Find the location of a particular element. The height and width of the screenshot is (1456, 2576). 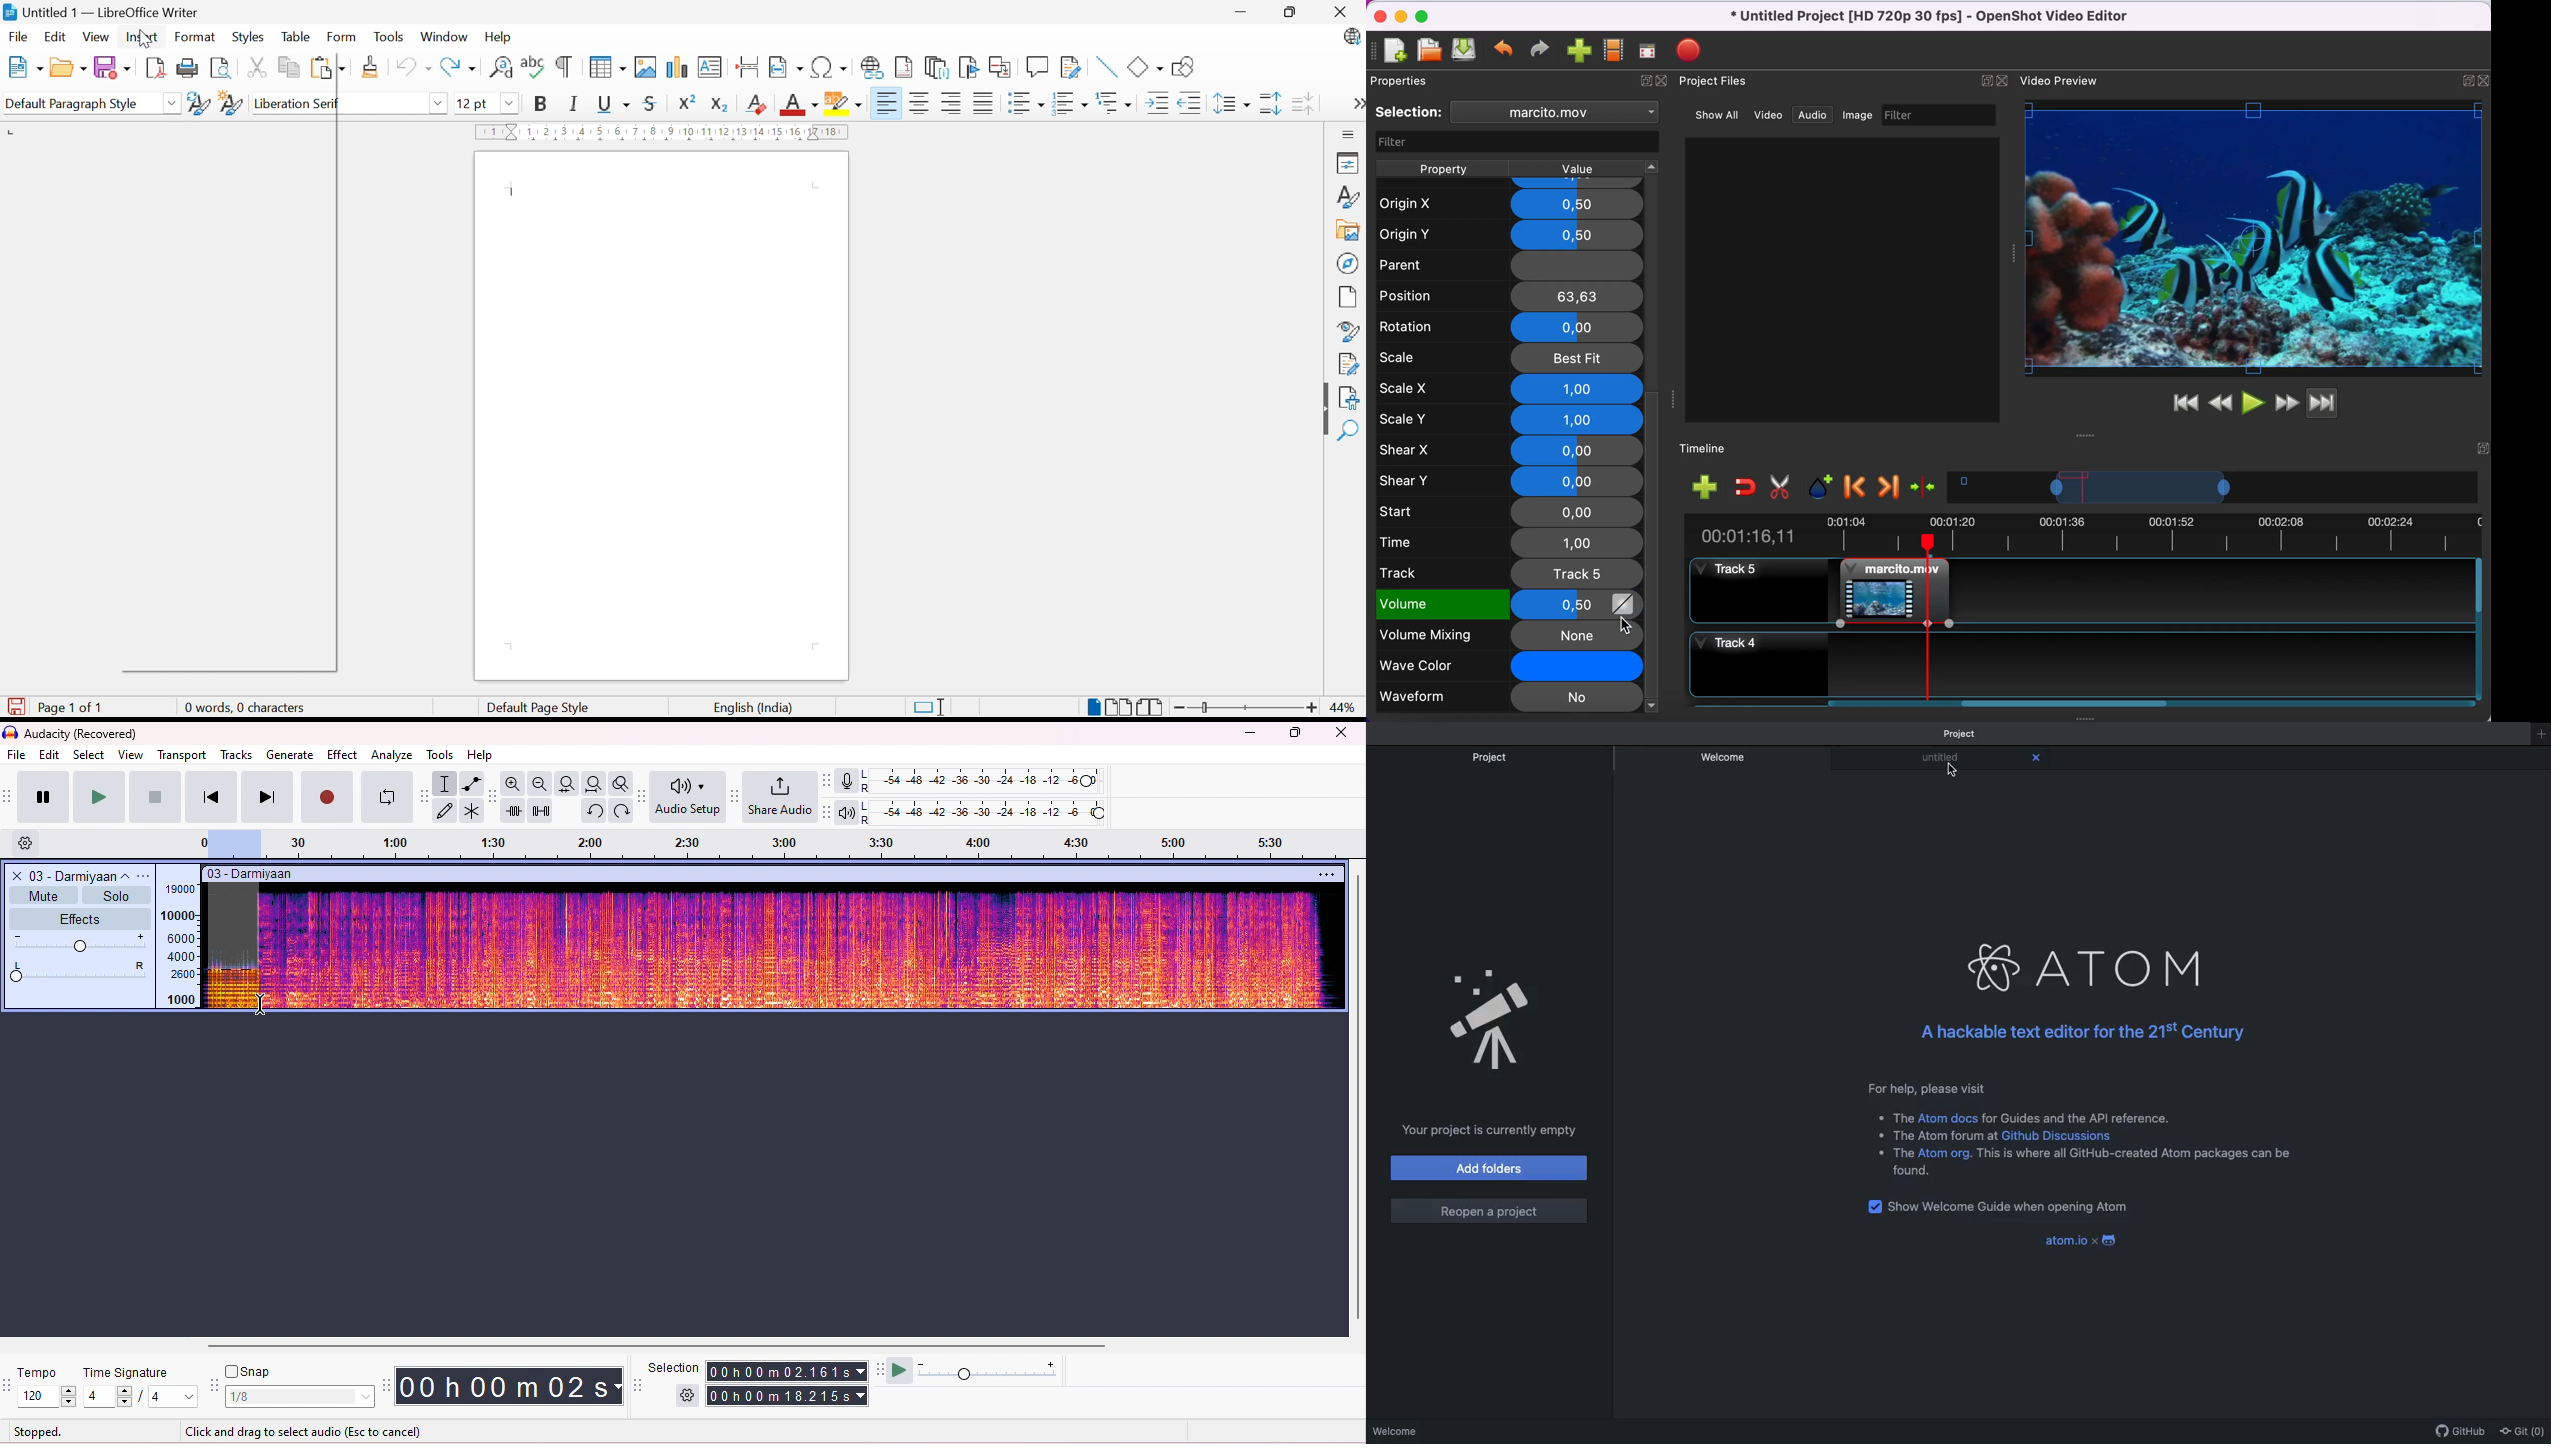

Format is located at coordinates (193, 37).